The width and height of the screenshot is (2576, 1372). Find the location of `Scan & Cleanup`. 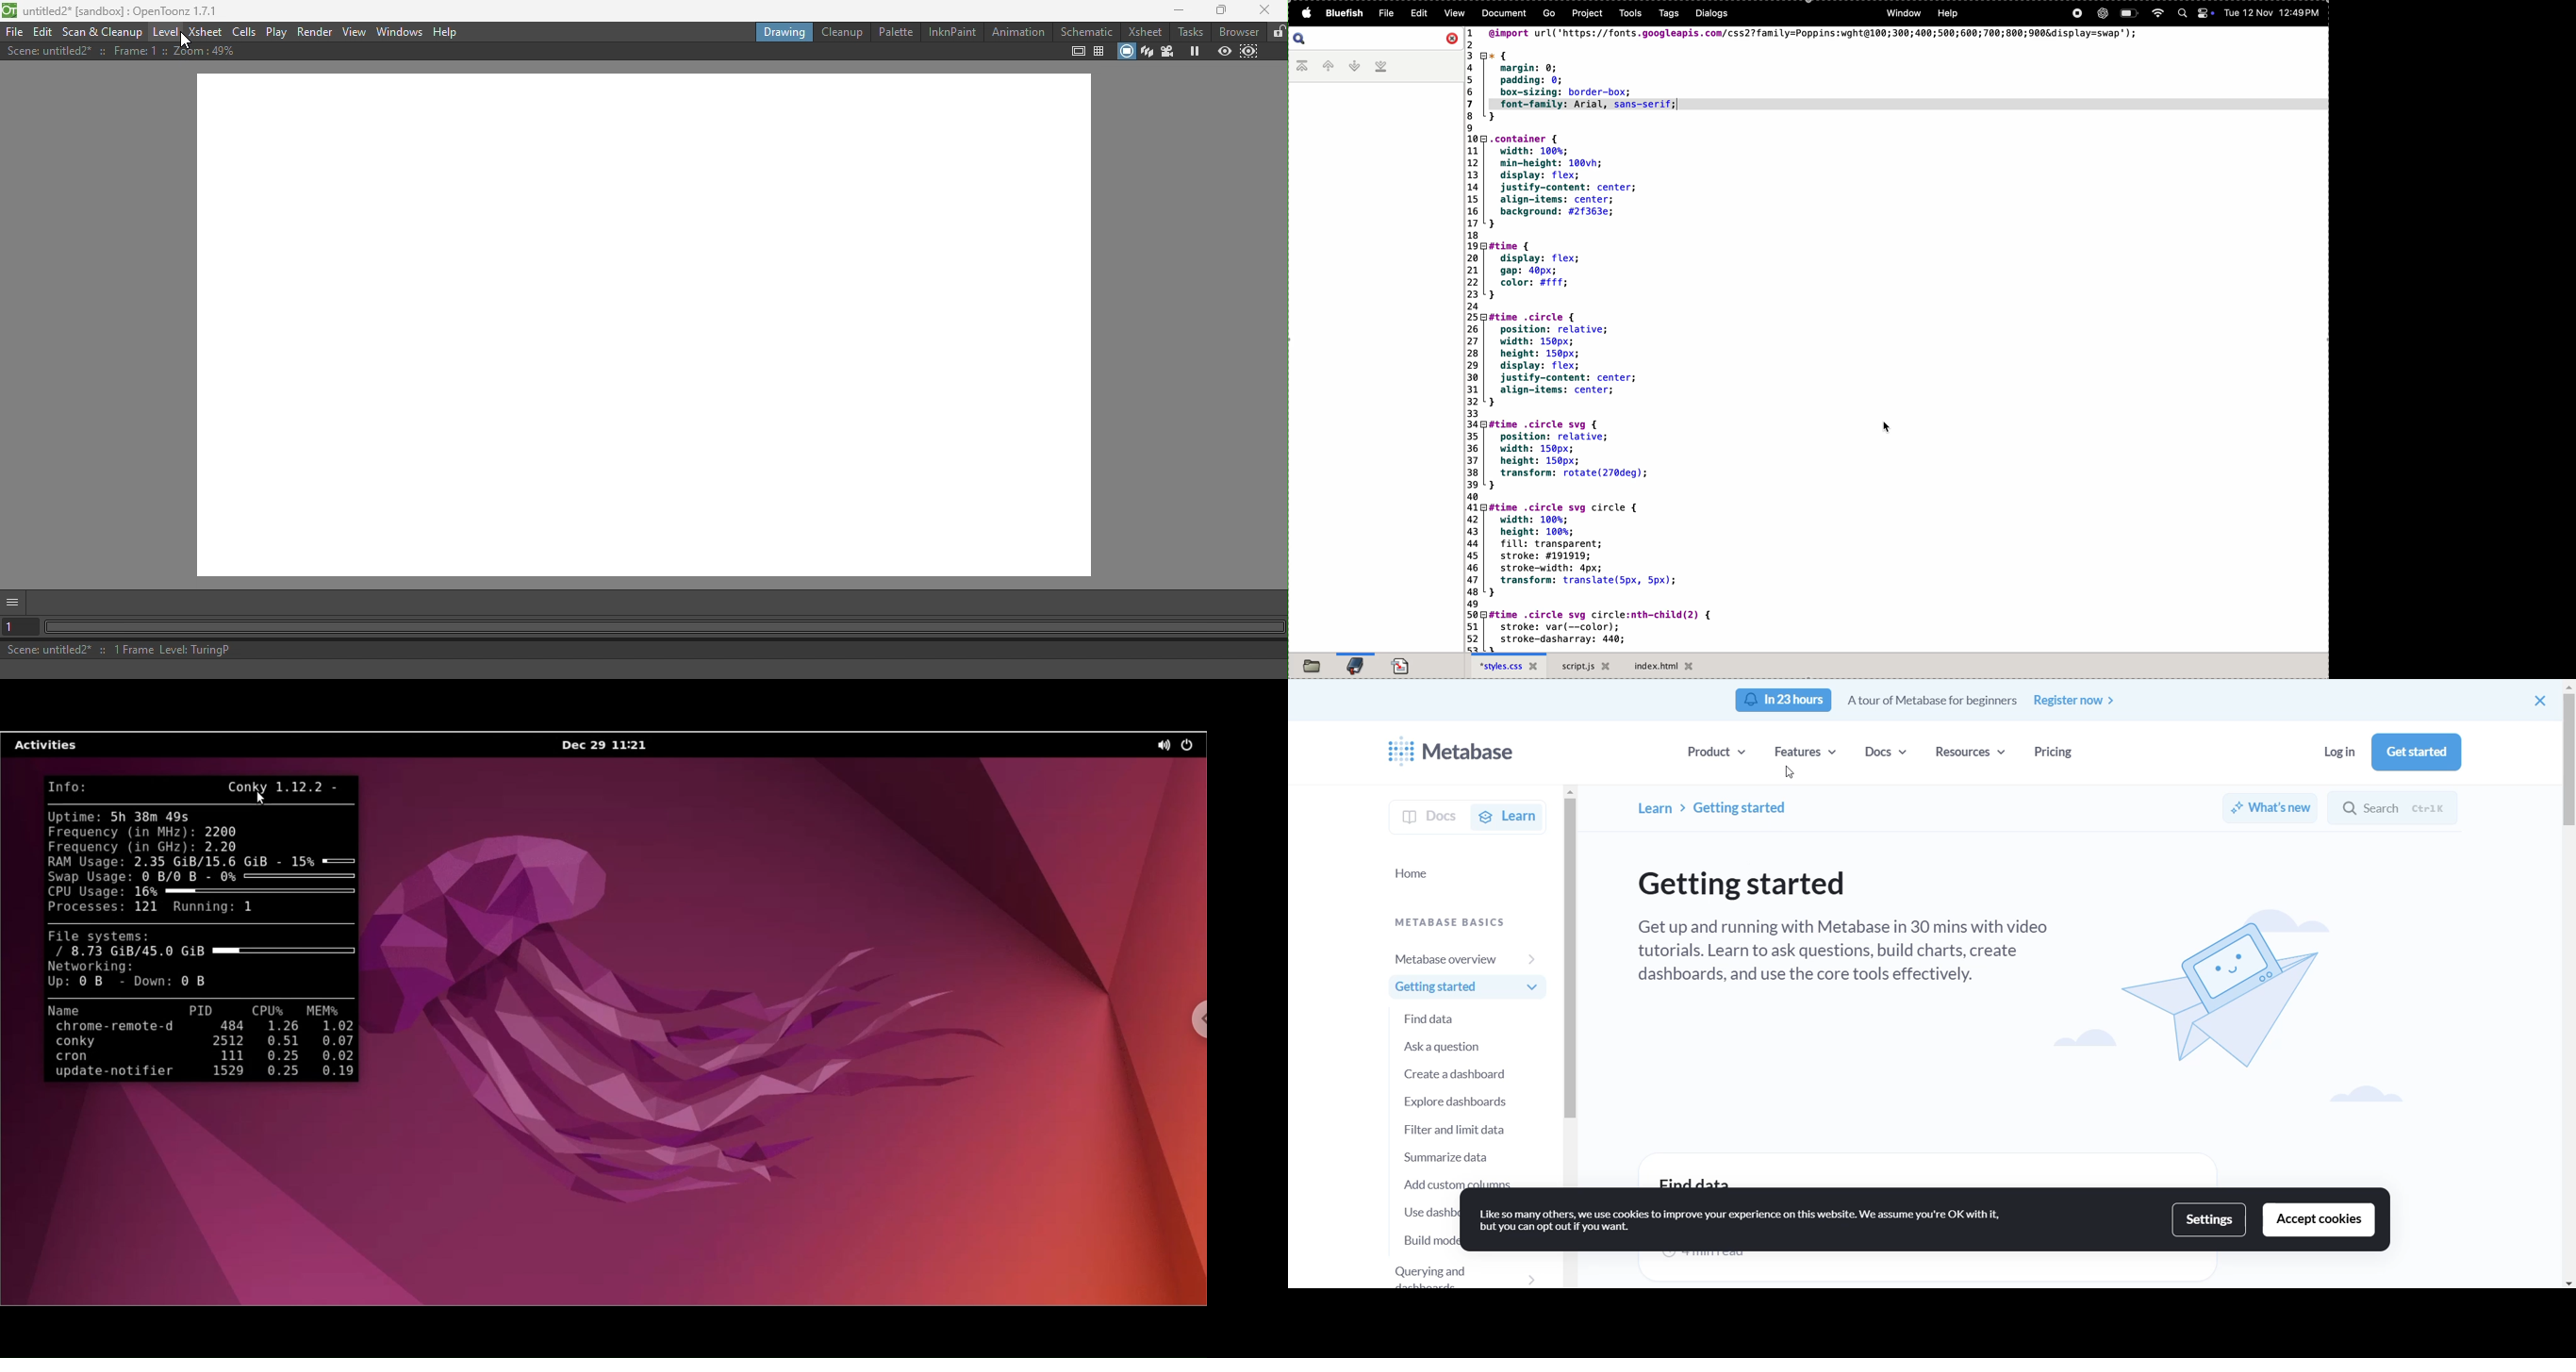

Scan & Cleanup is located at coordinates (102, 33).